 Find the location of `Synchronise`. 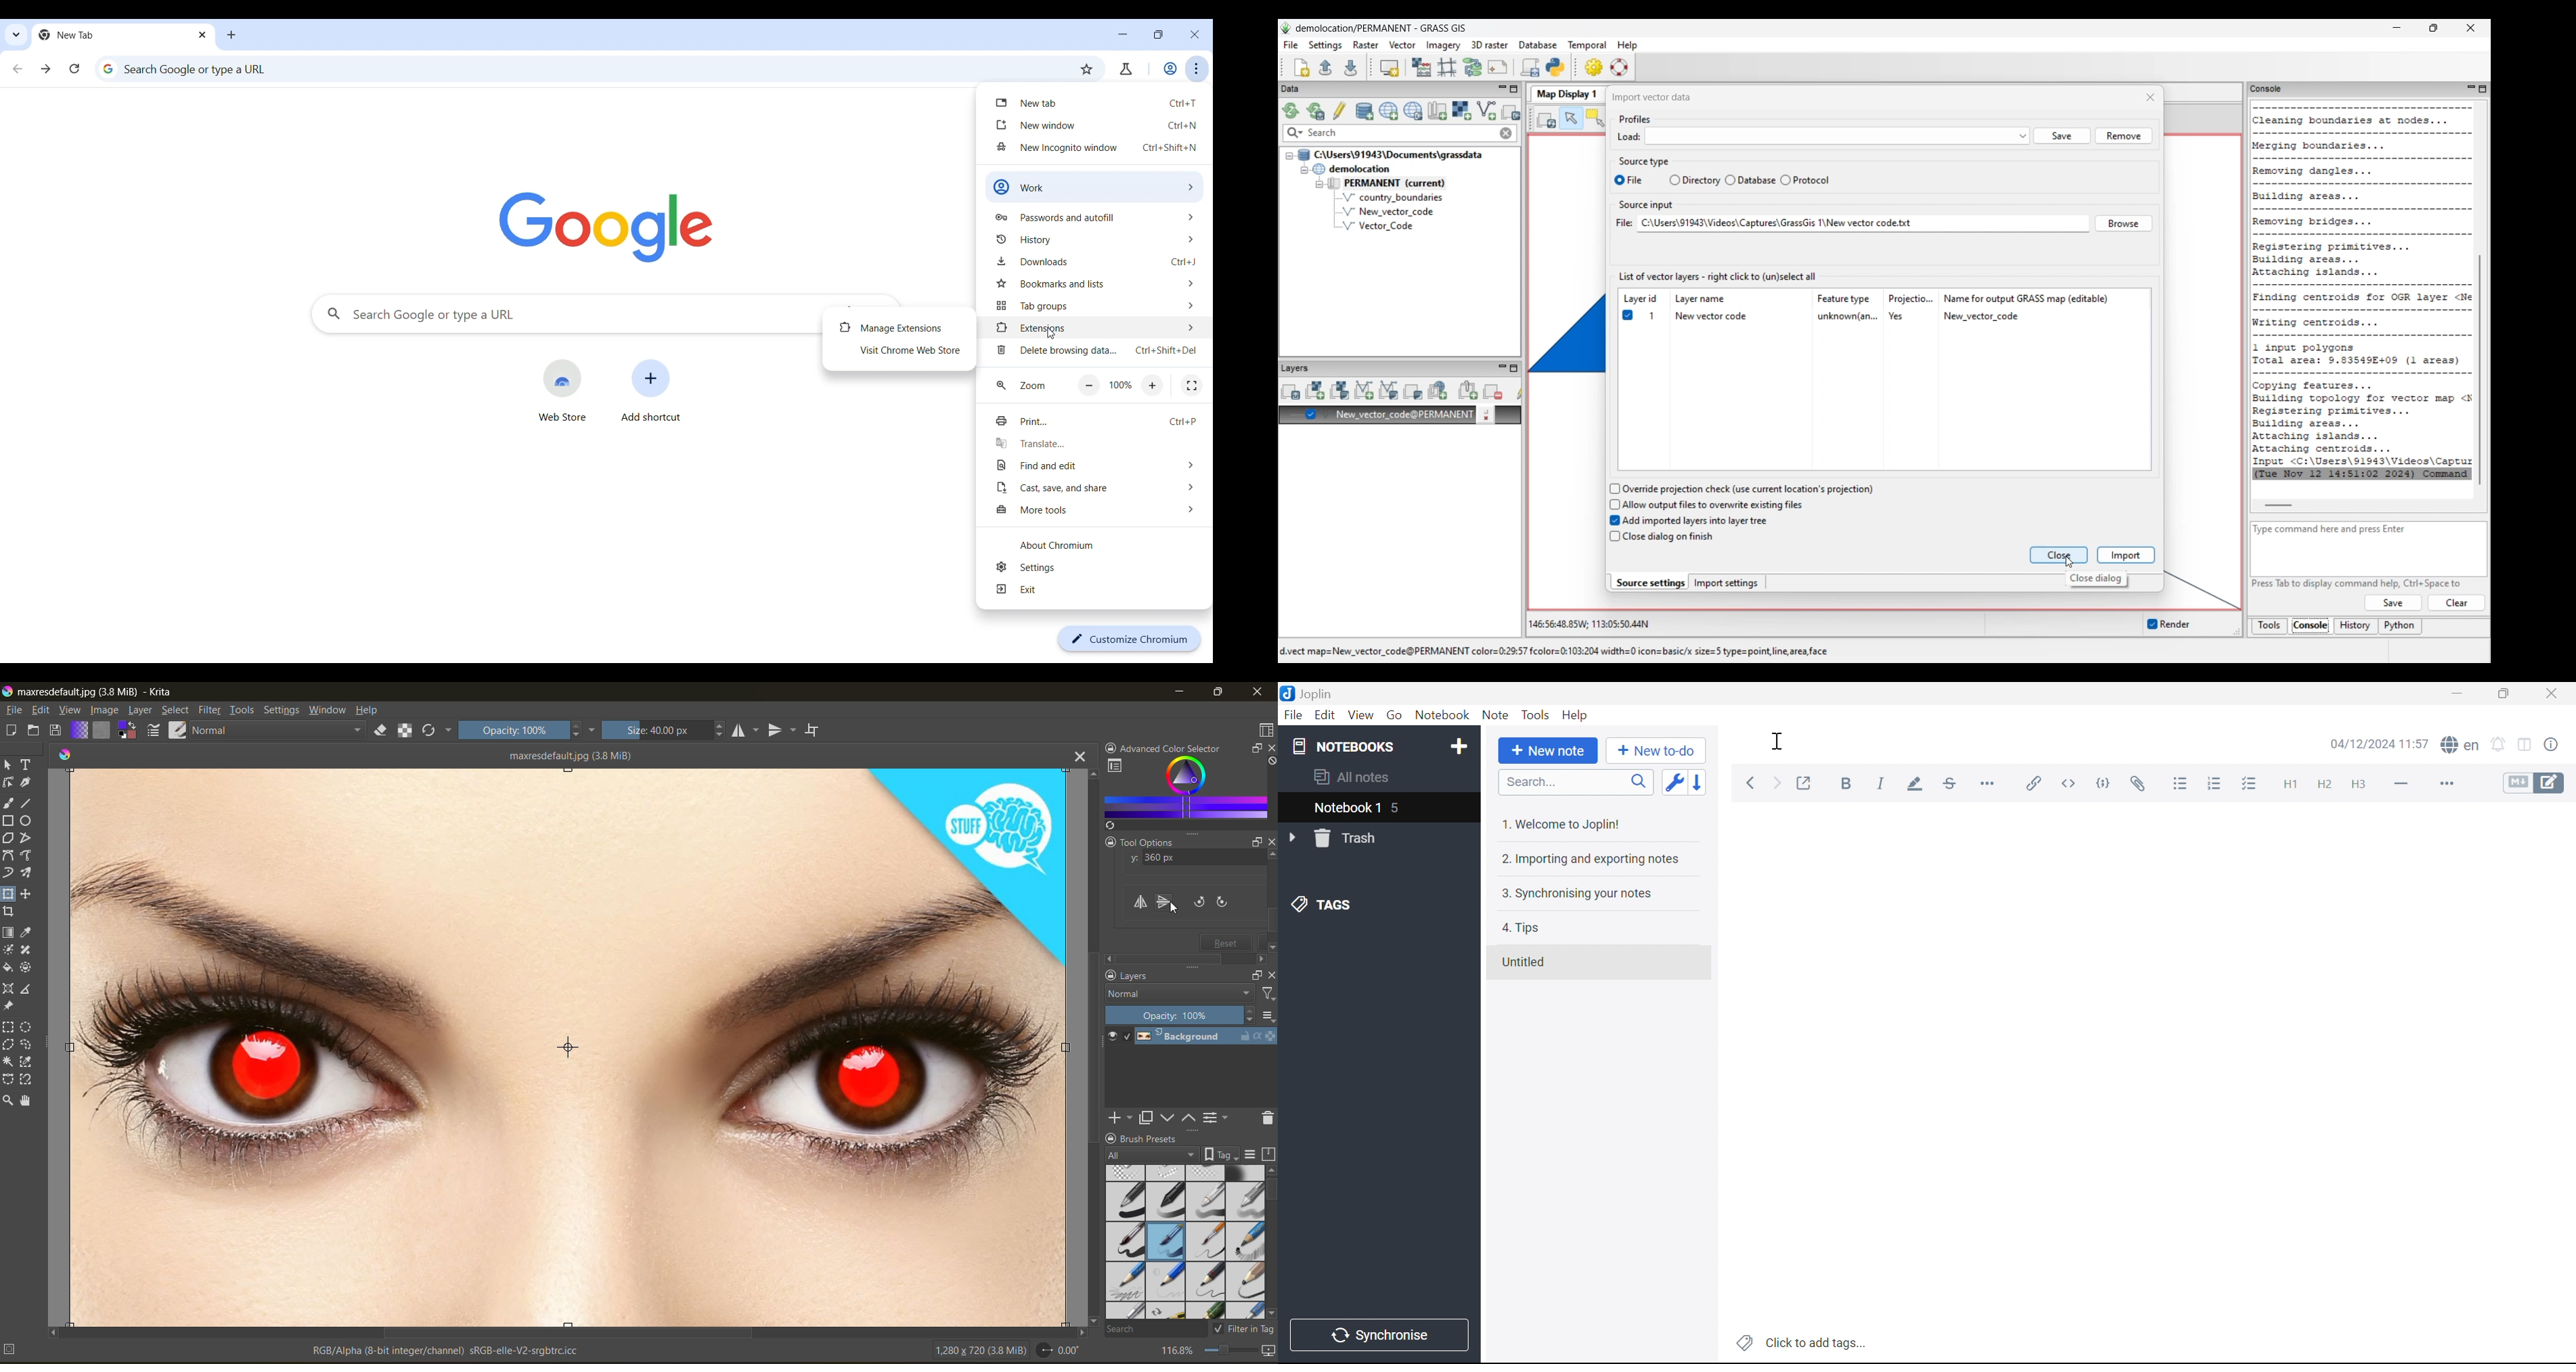

Synchronise is located at coordinates (1379, 1336).